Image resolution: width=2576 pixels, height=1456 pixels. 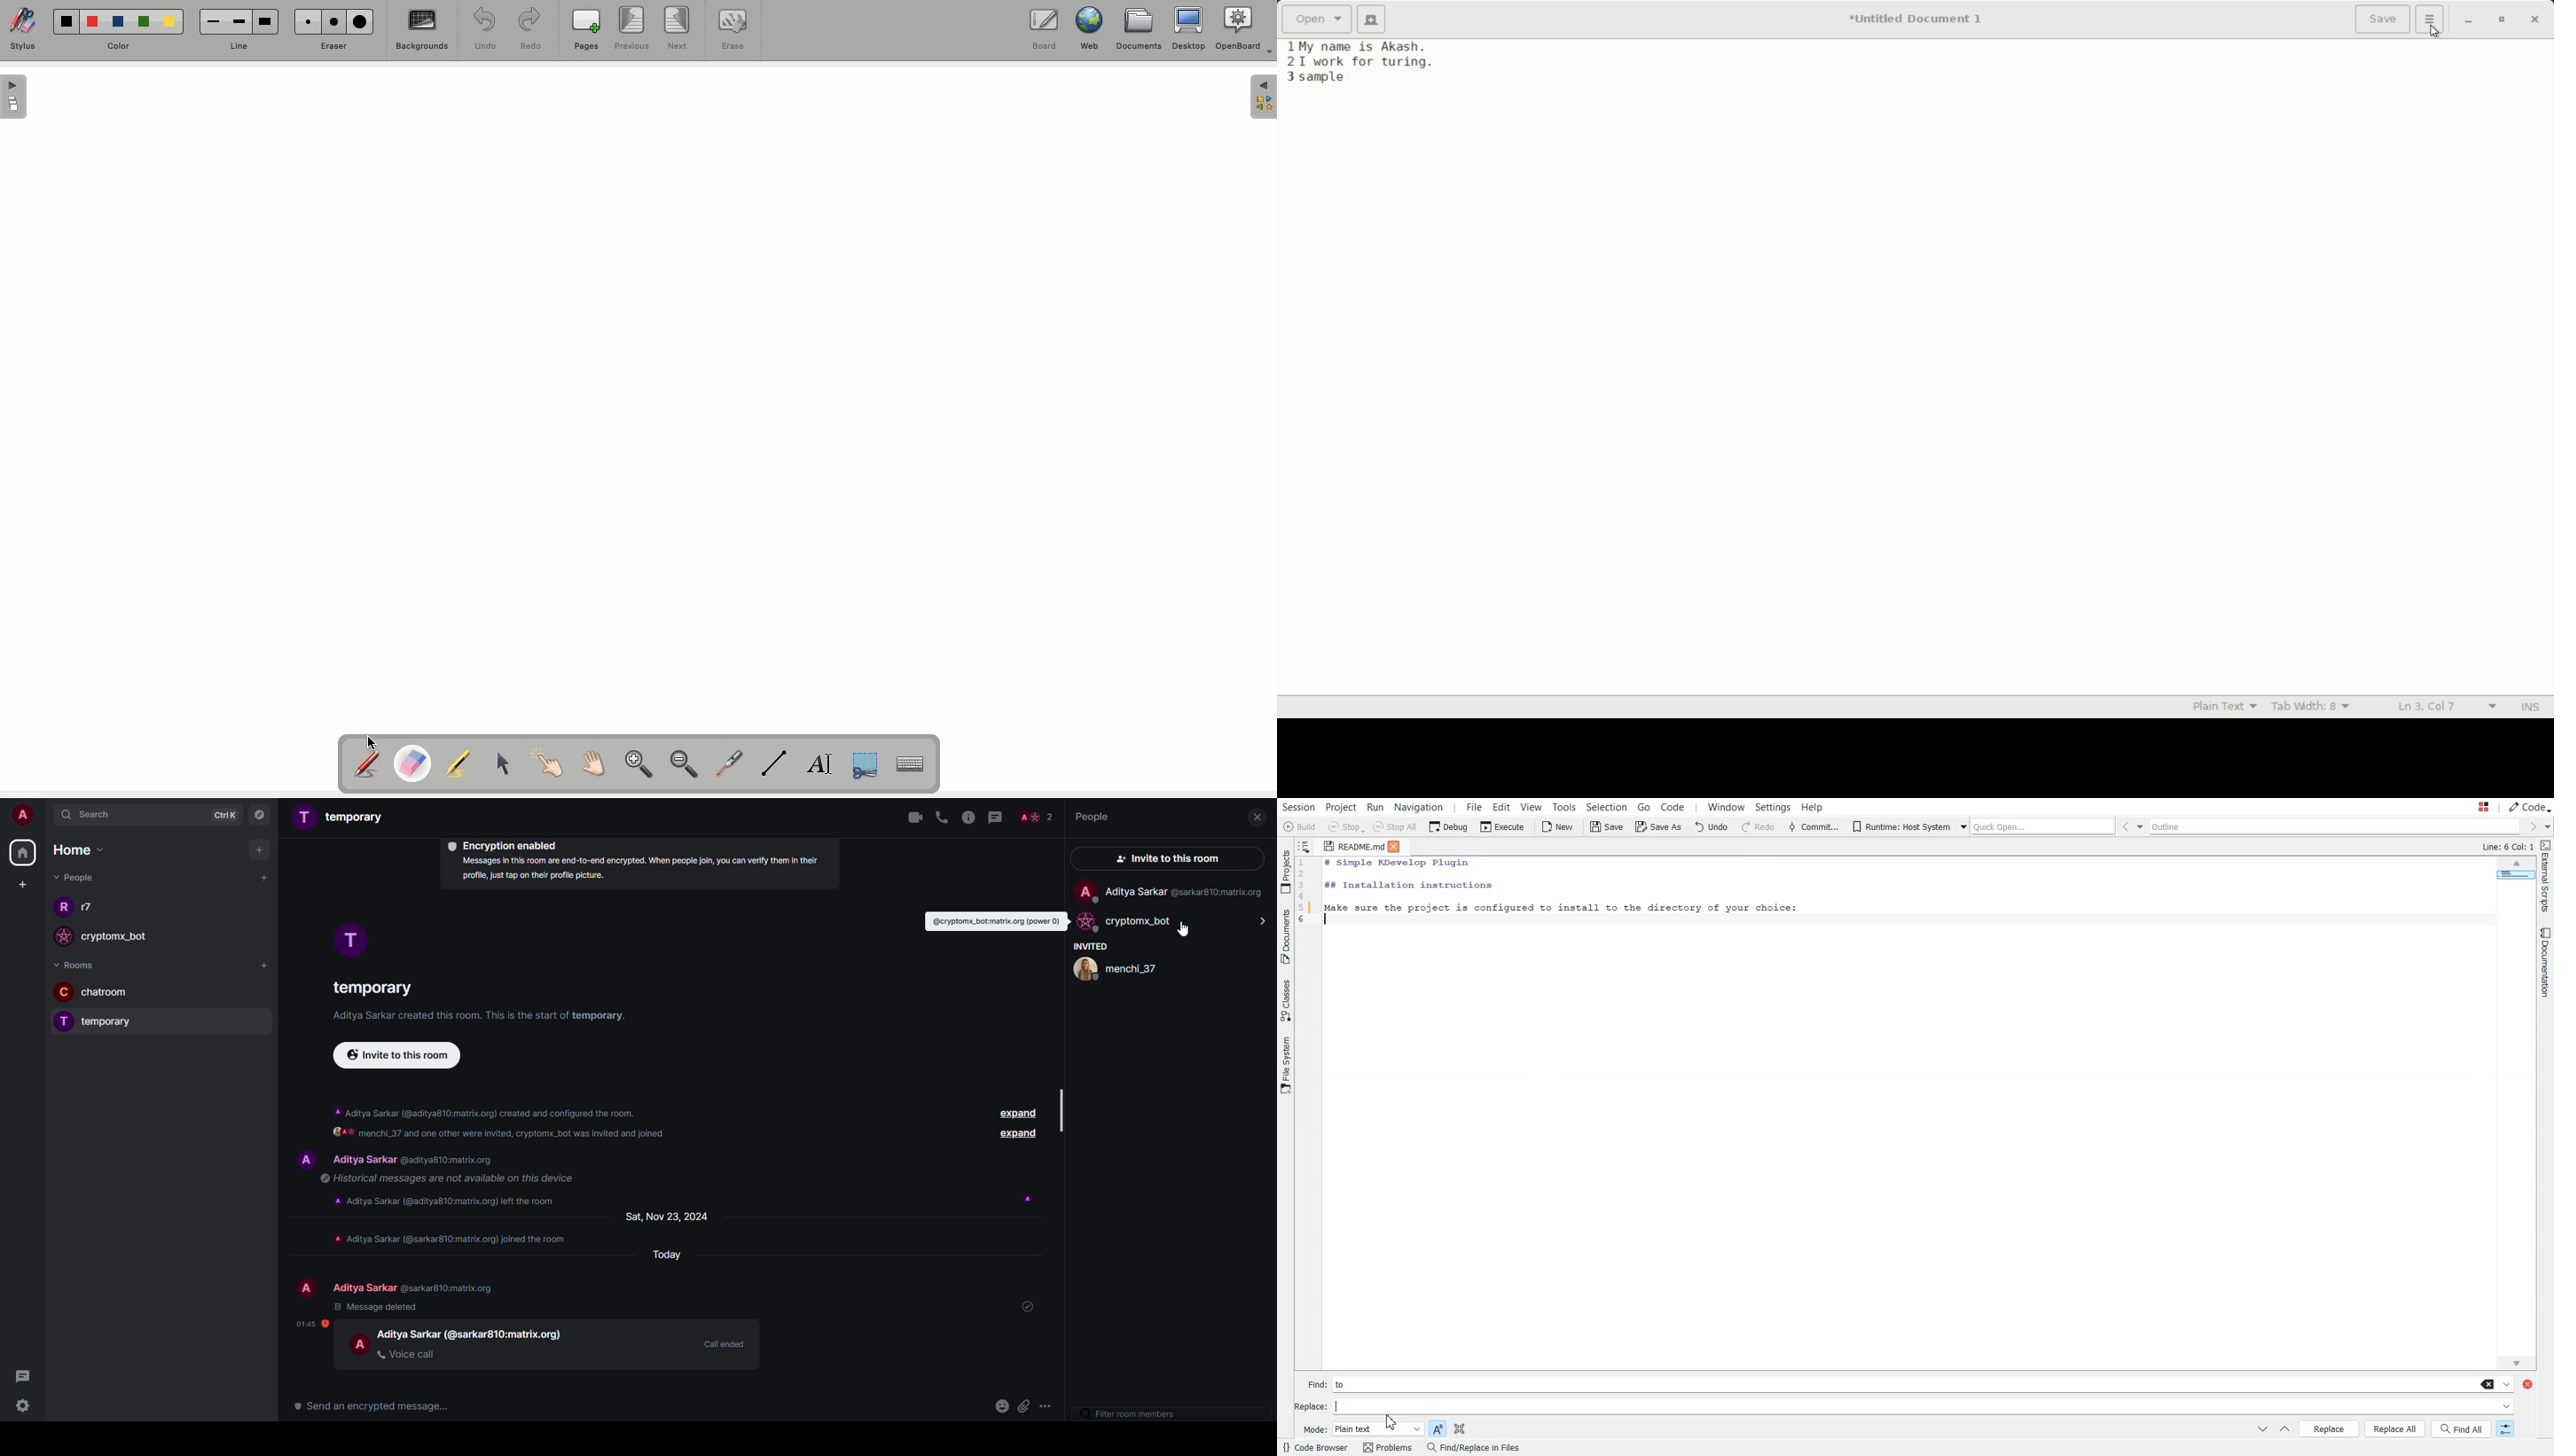 What do you see at coordinates (452, 1238) in the screenshot?
I see `info` at bounding box center [452, 1238].